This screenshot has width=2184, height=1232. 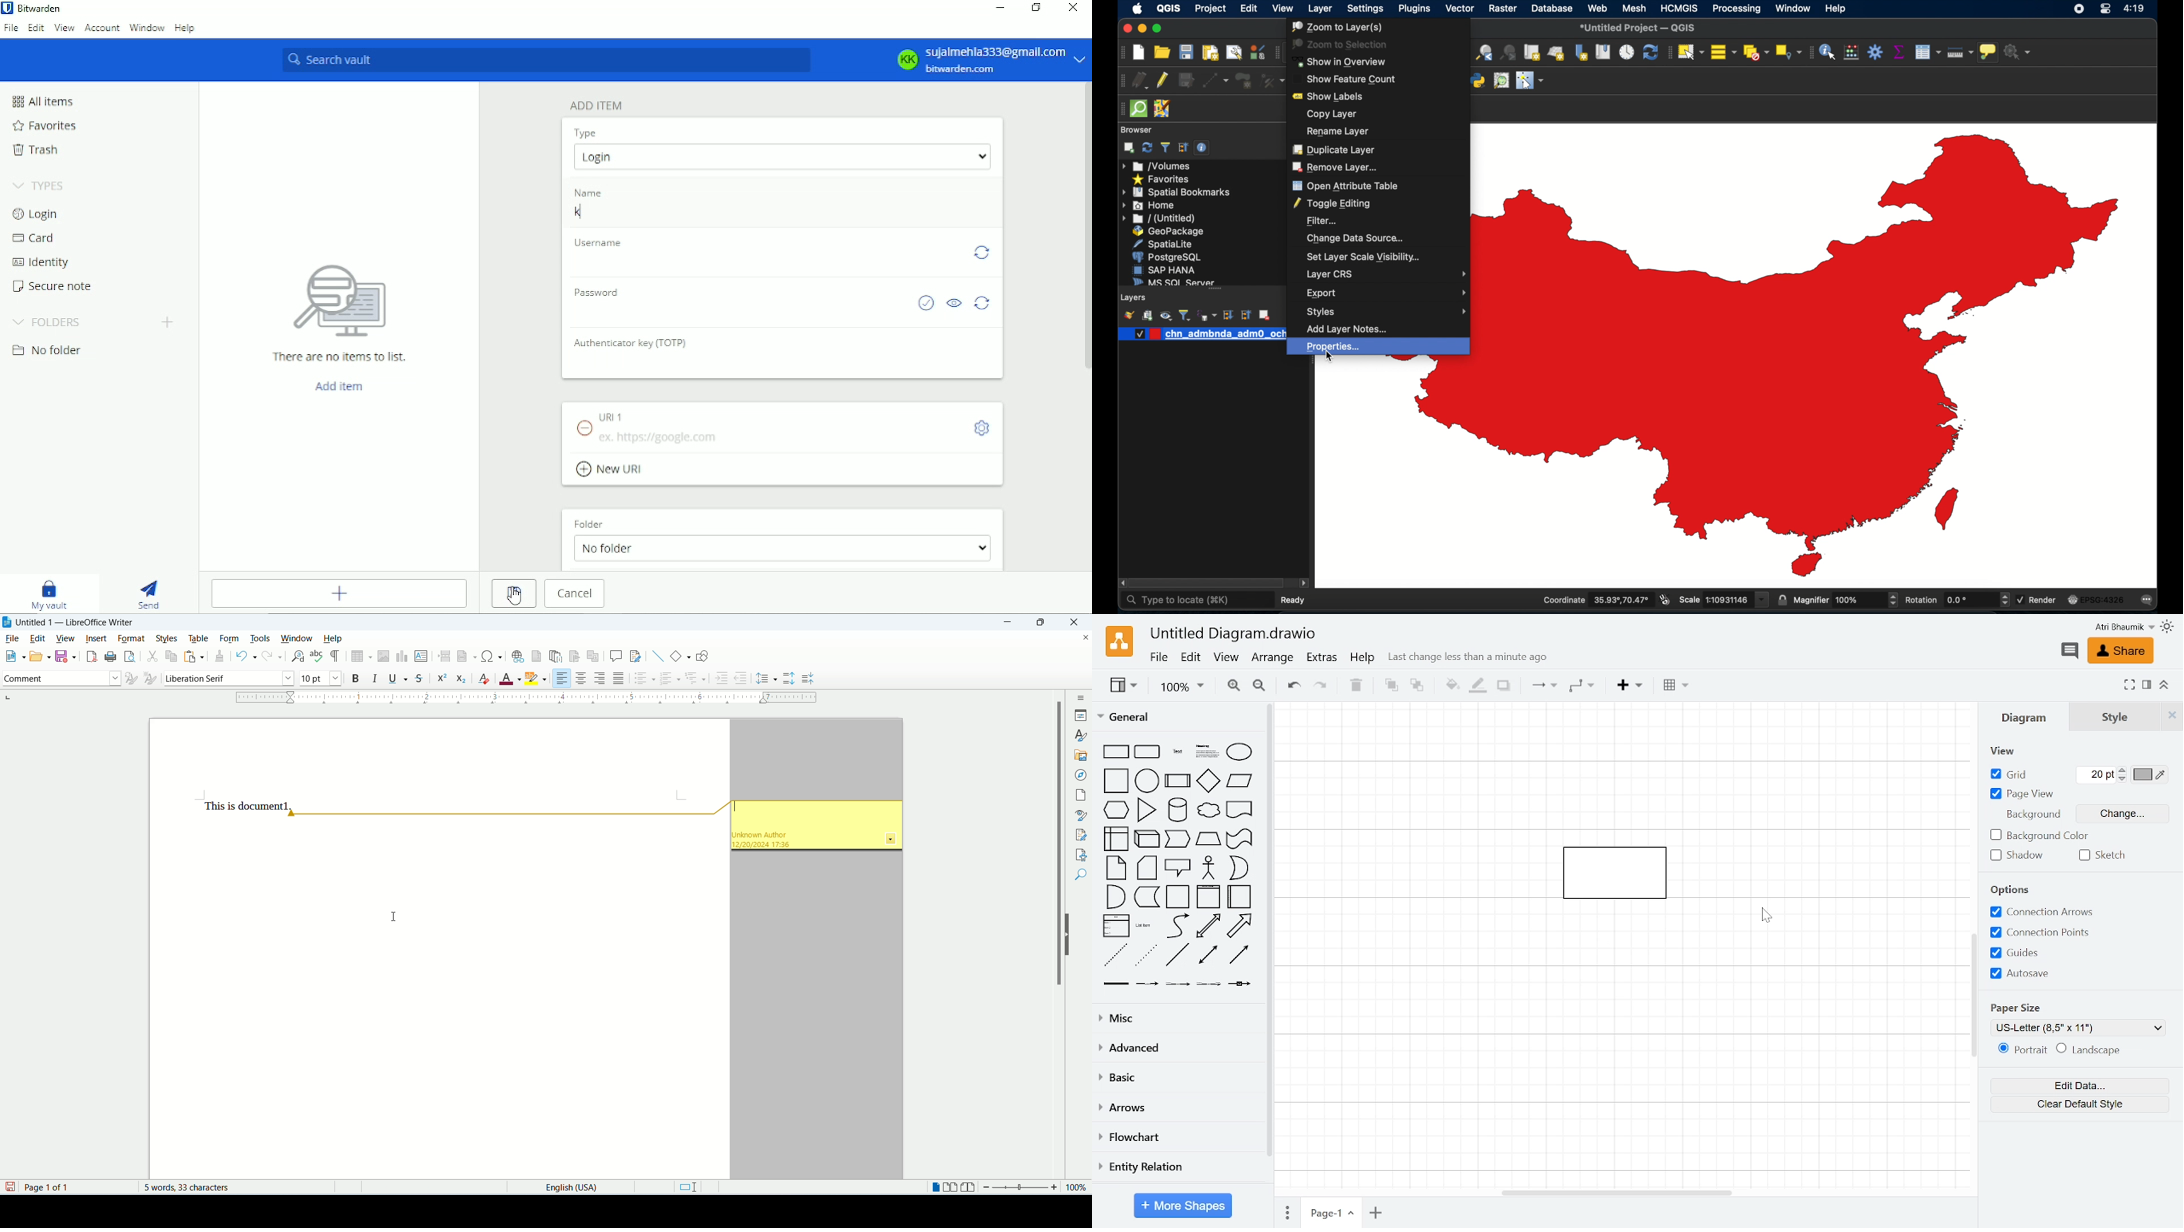 I want to click on Cursor, so click(x=1768, y=914).